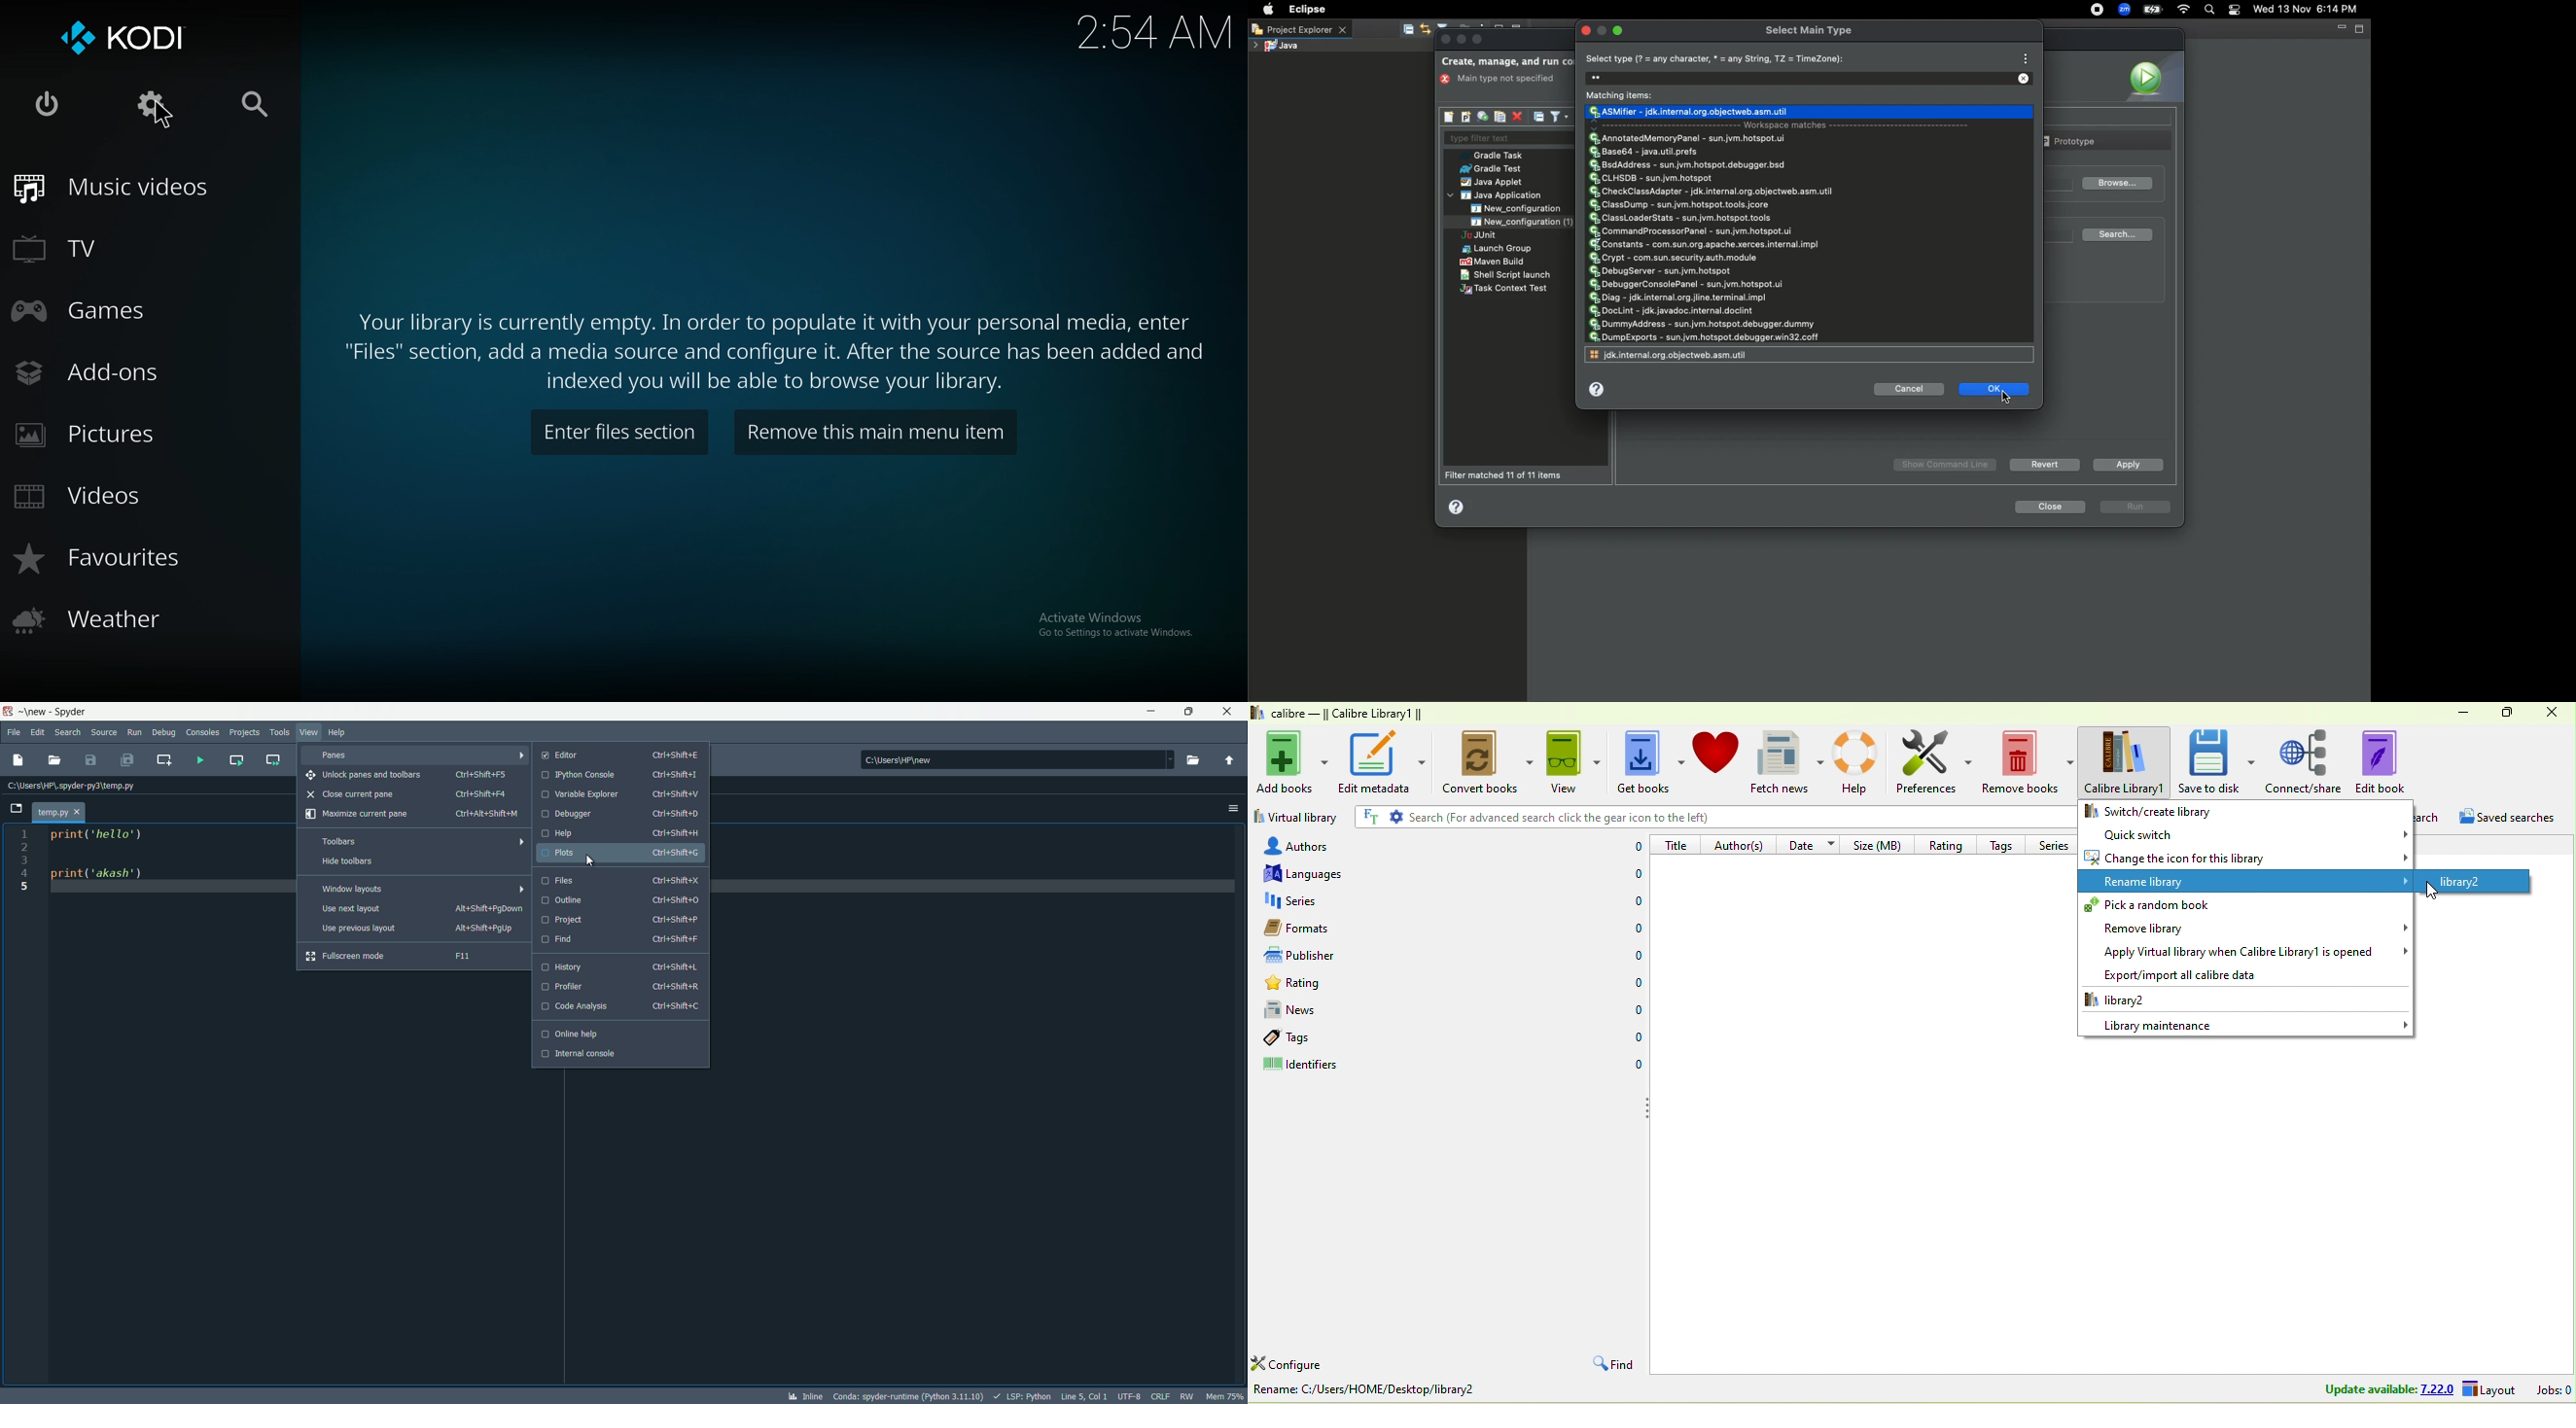 This screenshot has width=2576, height=1428. I want to click on projects menu, so click(244, 732).